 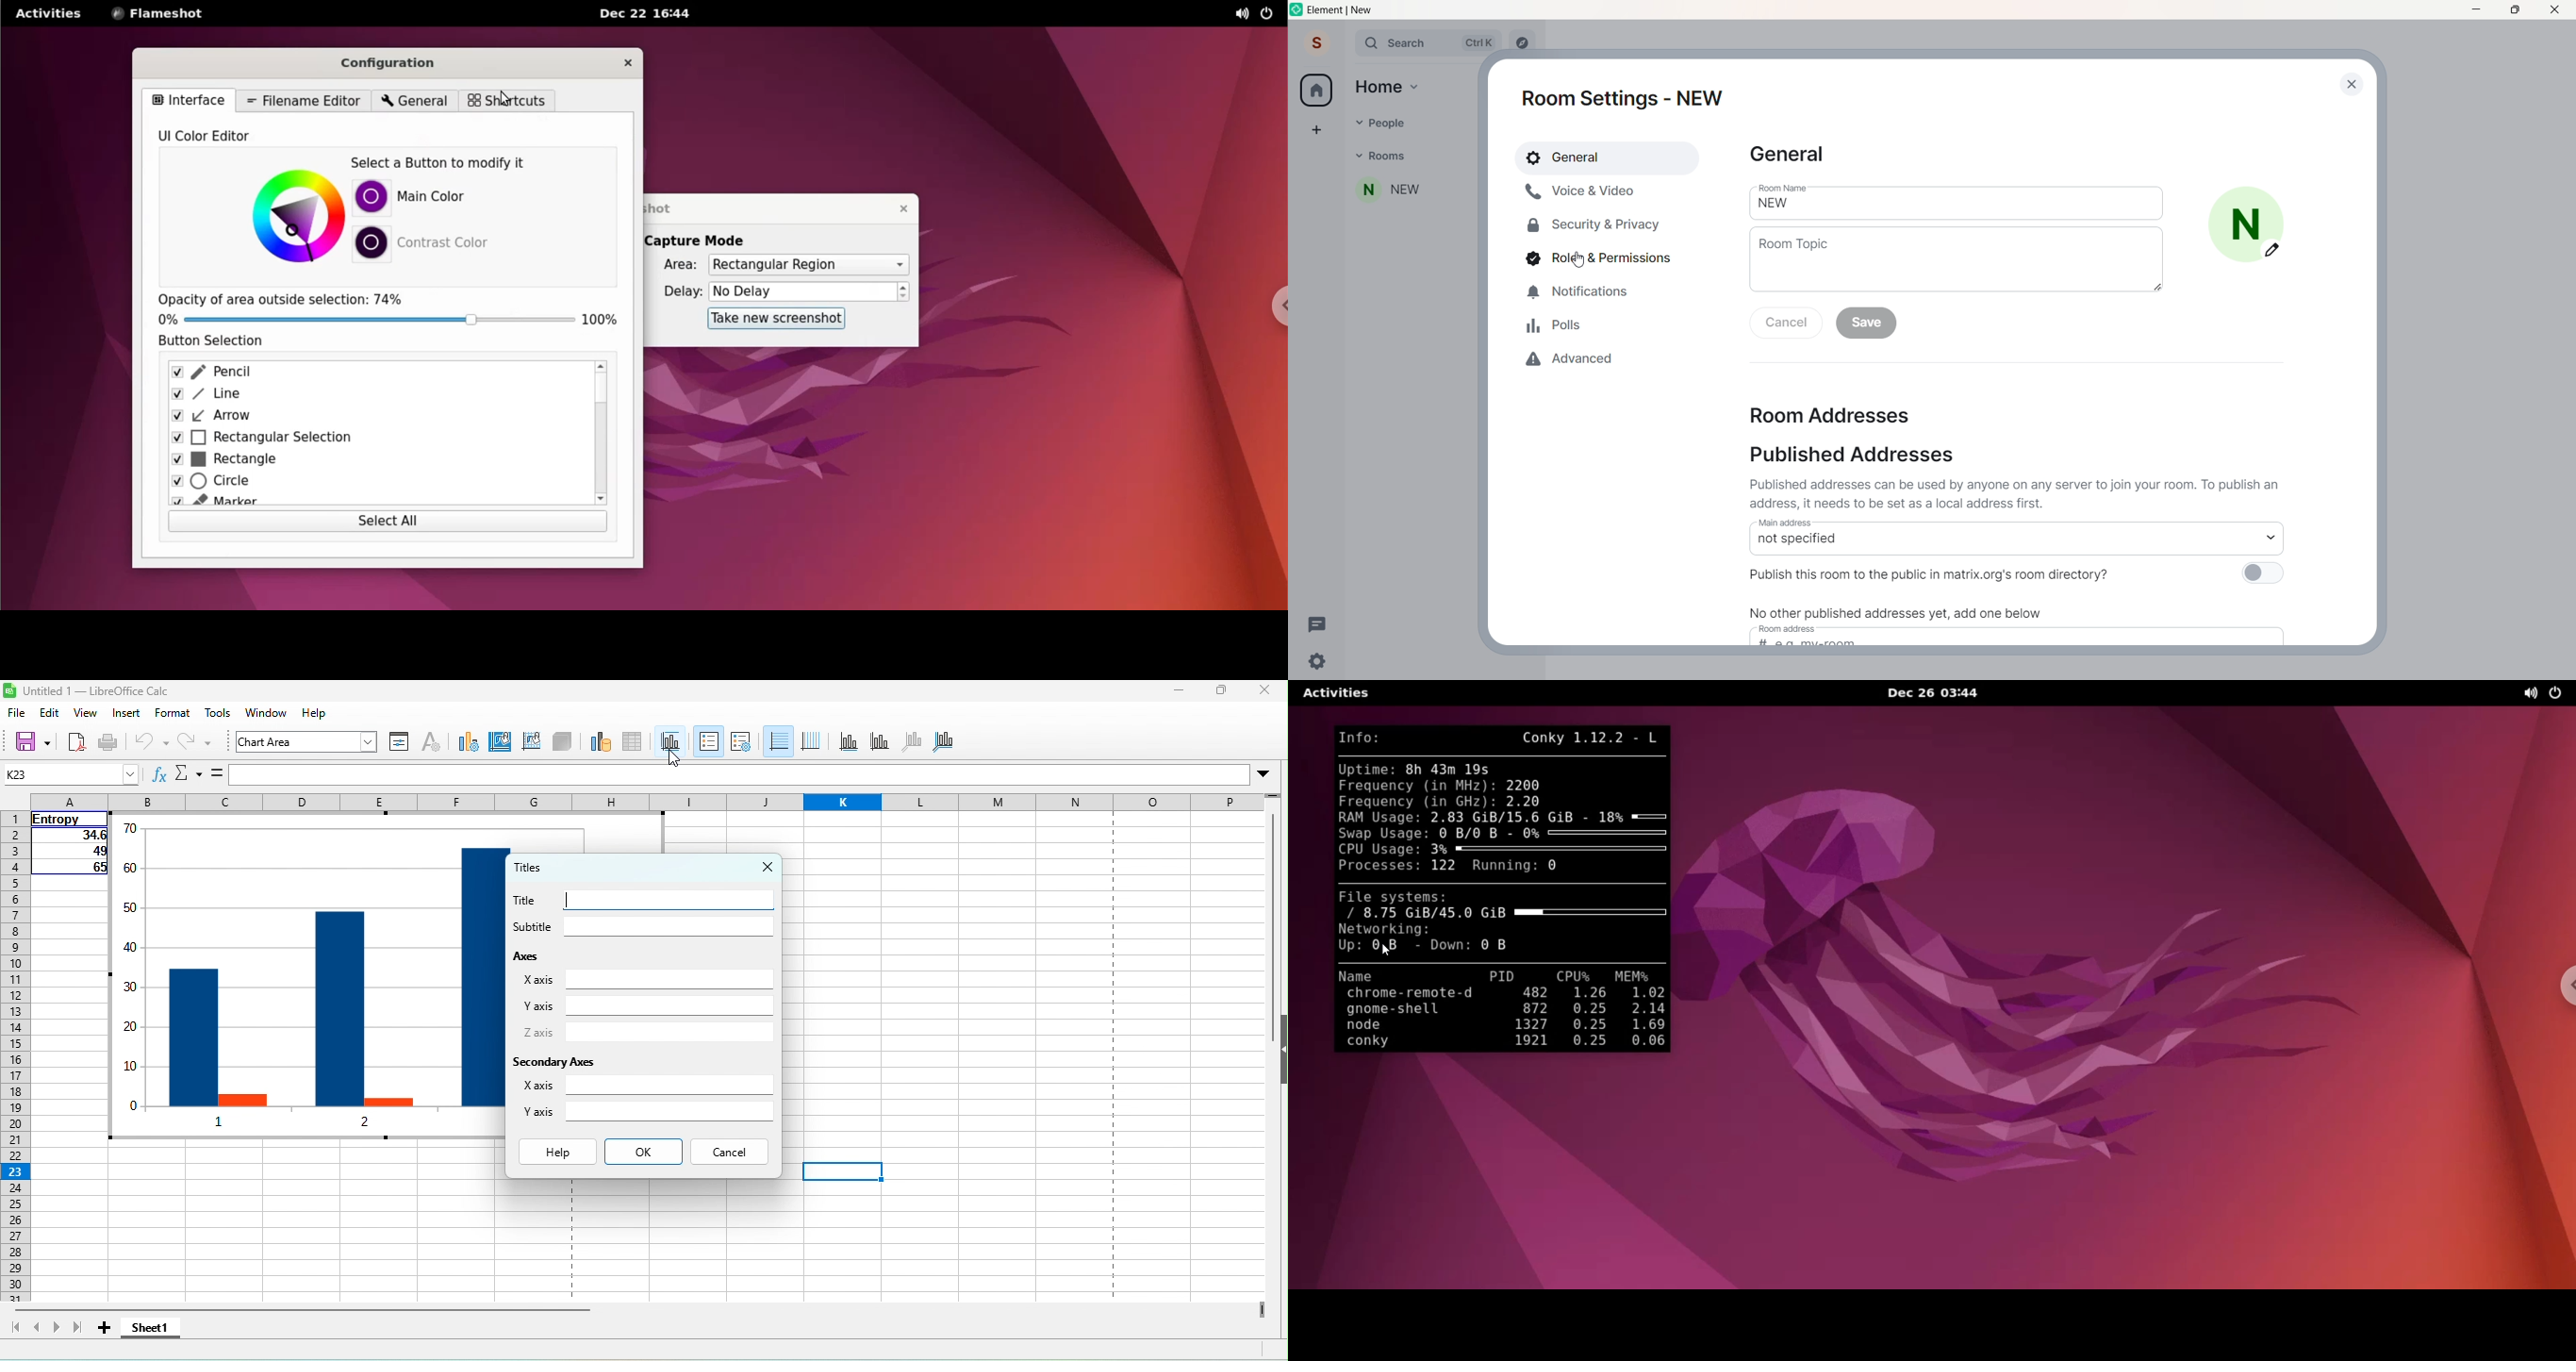 What do you see at coordinates (842, 1171) in the screenshot?
I see `selected cell` at bounding box center [842, 1171].